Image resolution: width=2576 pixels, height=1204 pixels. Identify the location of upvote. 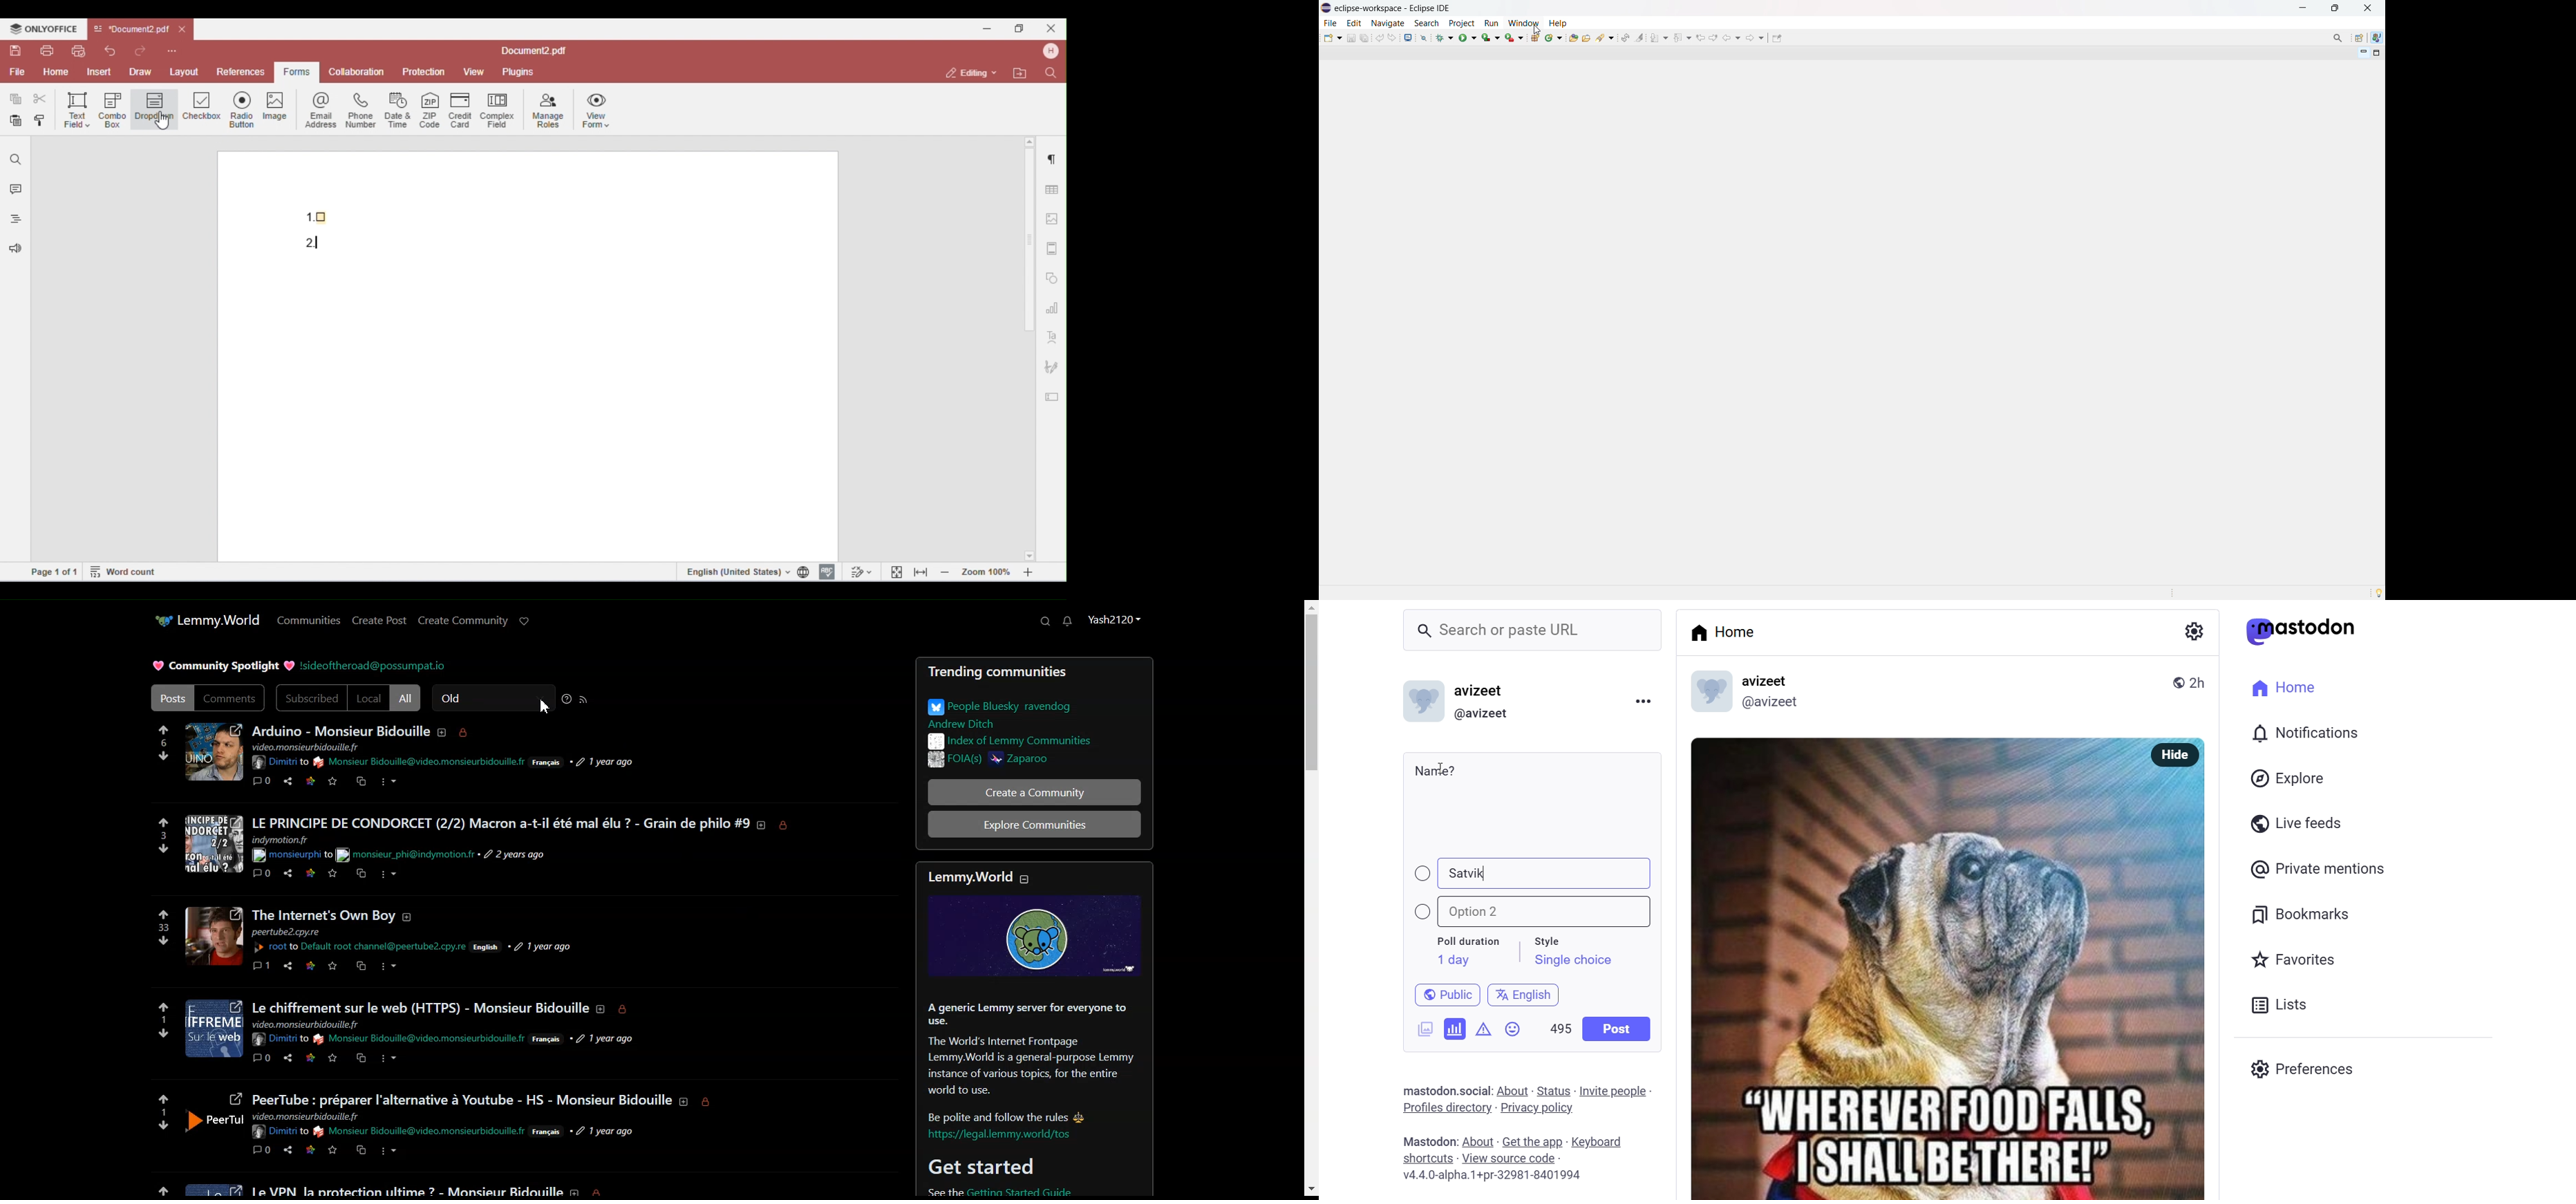
(165, 823).